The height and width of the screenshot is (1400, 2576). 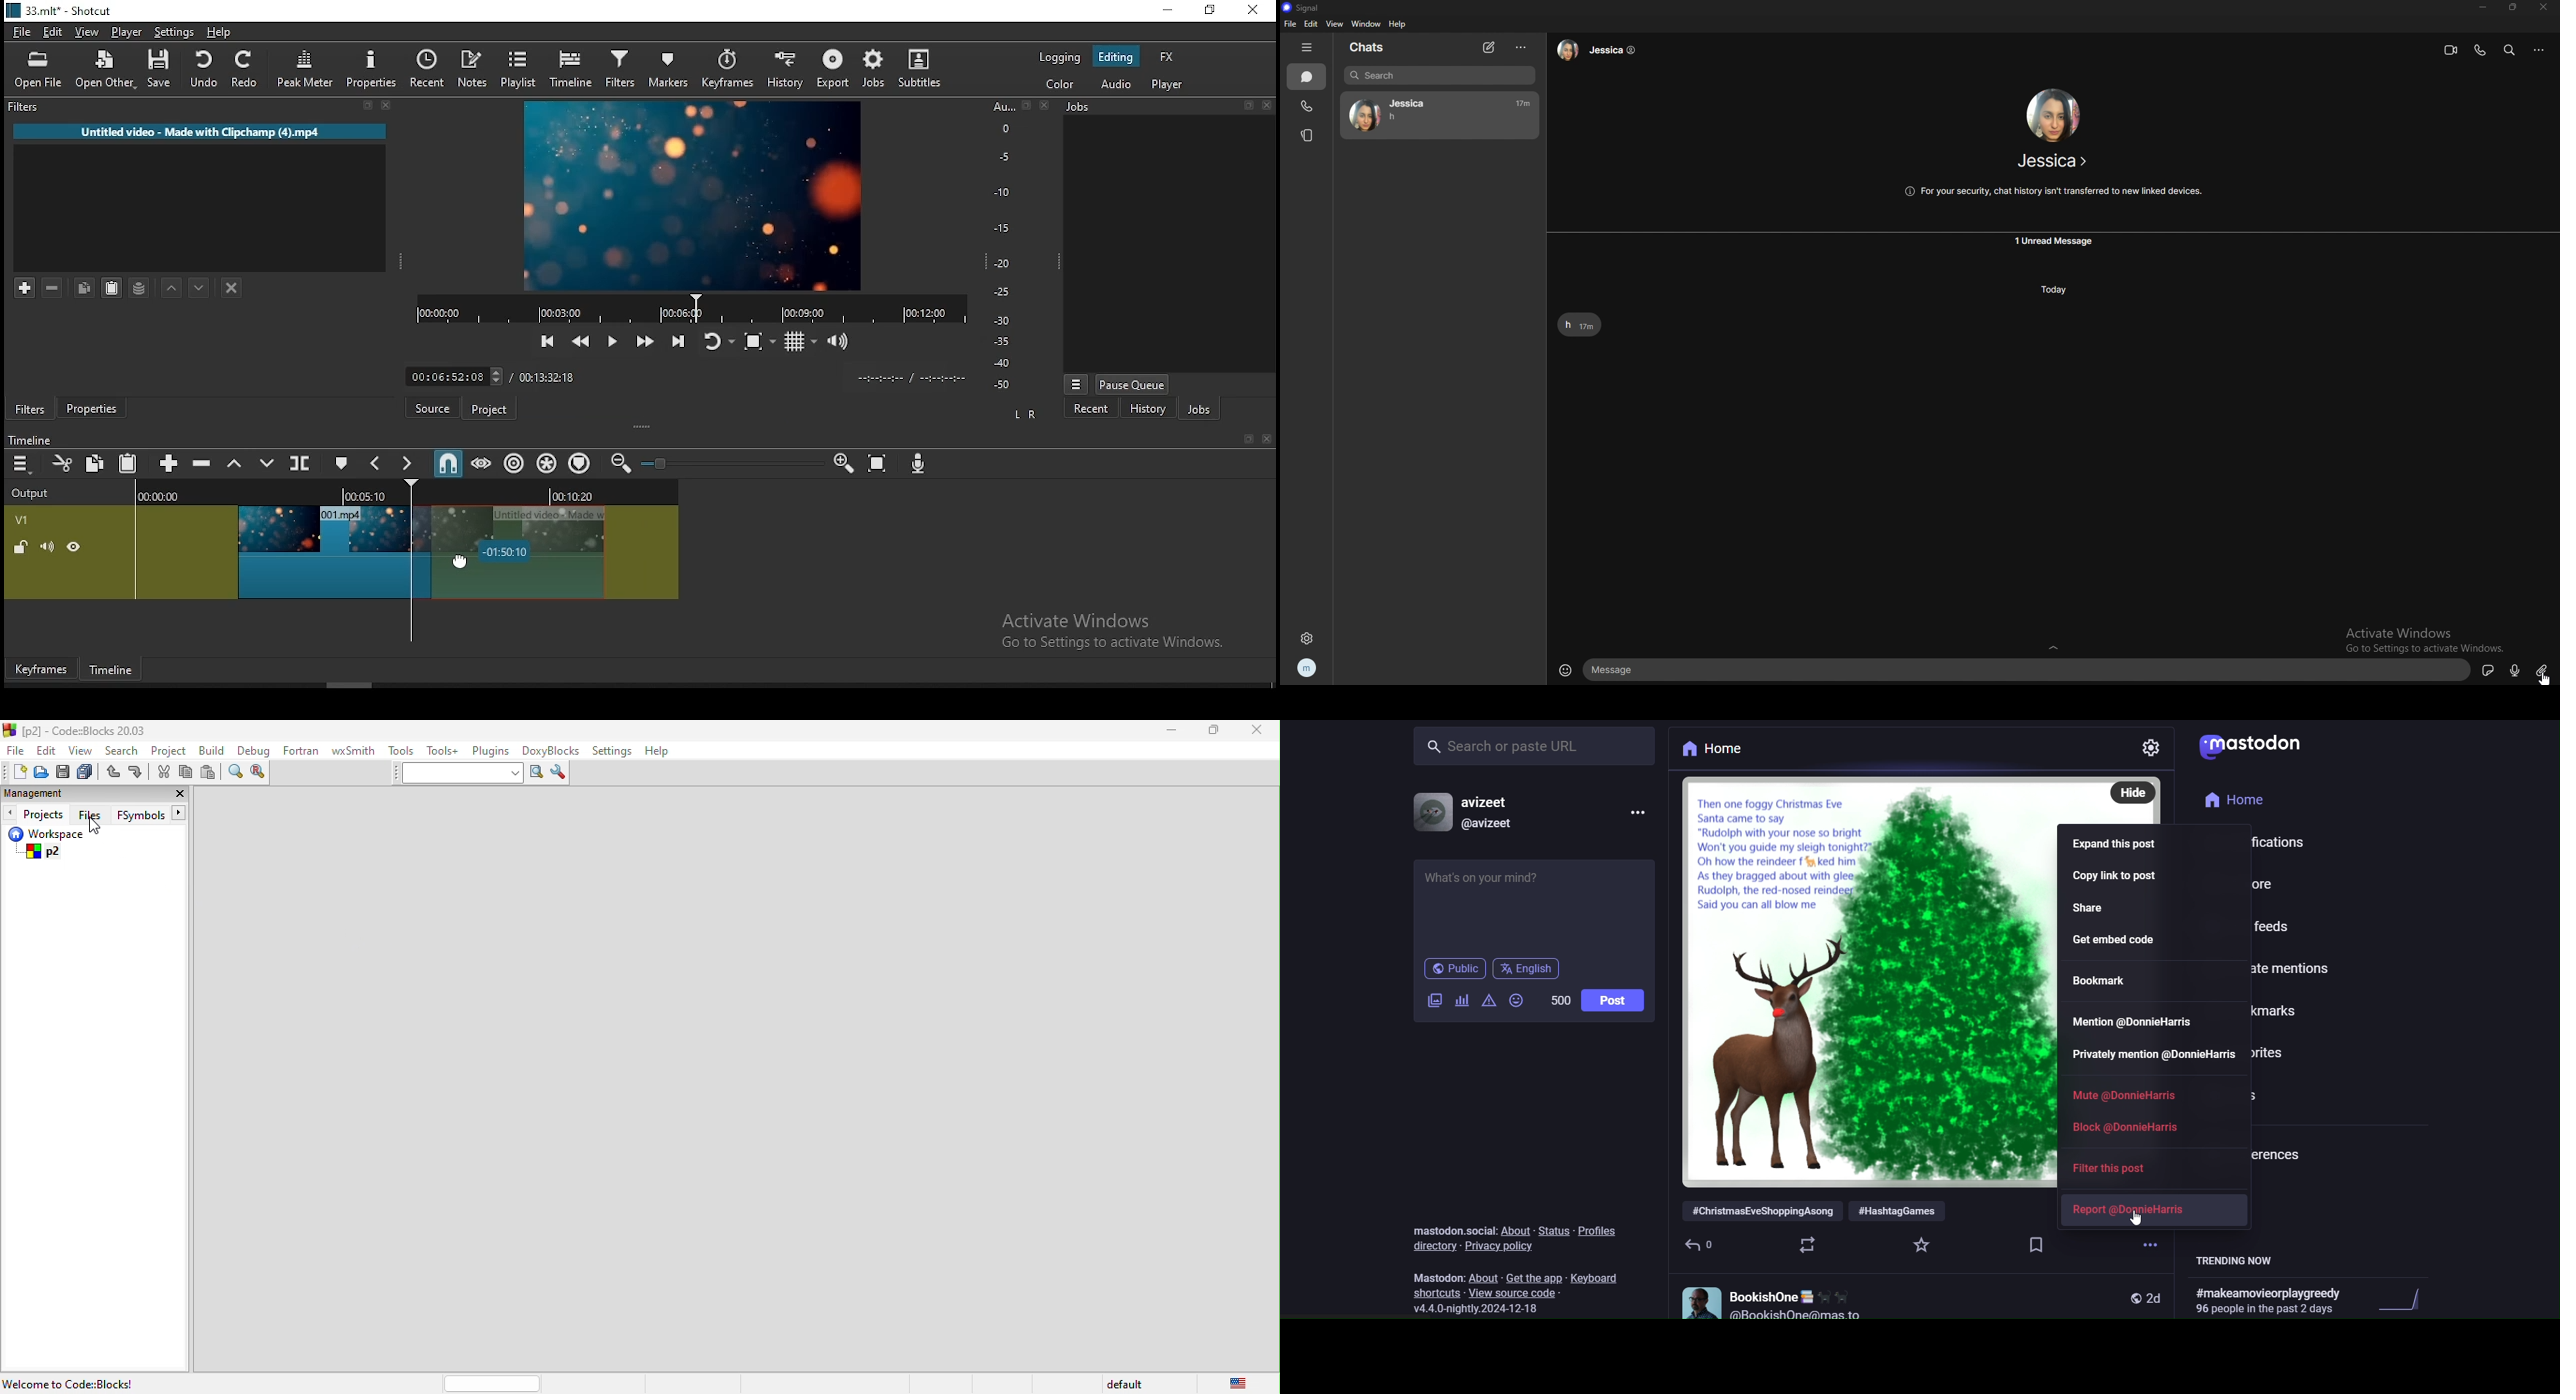 What do you see at coordinates (2253, 842) in the screenshot?
I see `notification` at bounding box center [2253, 842].